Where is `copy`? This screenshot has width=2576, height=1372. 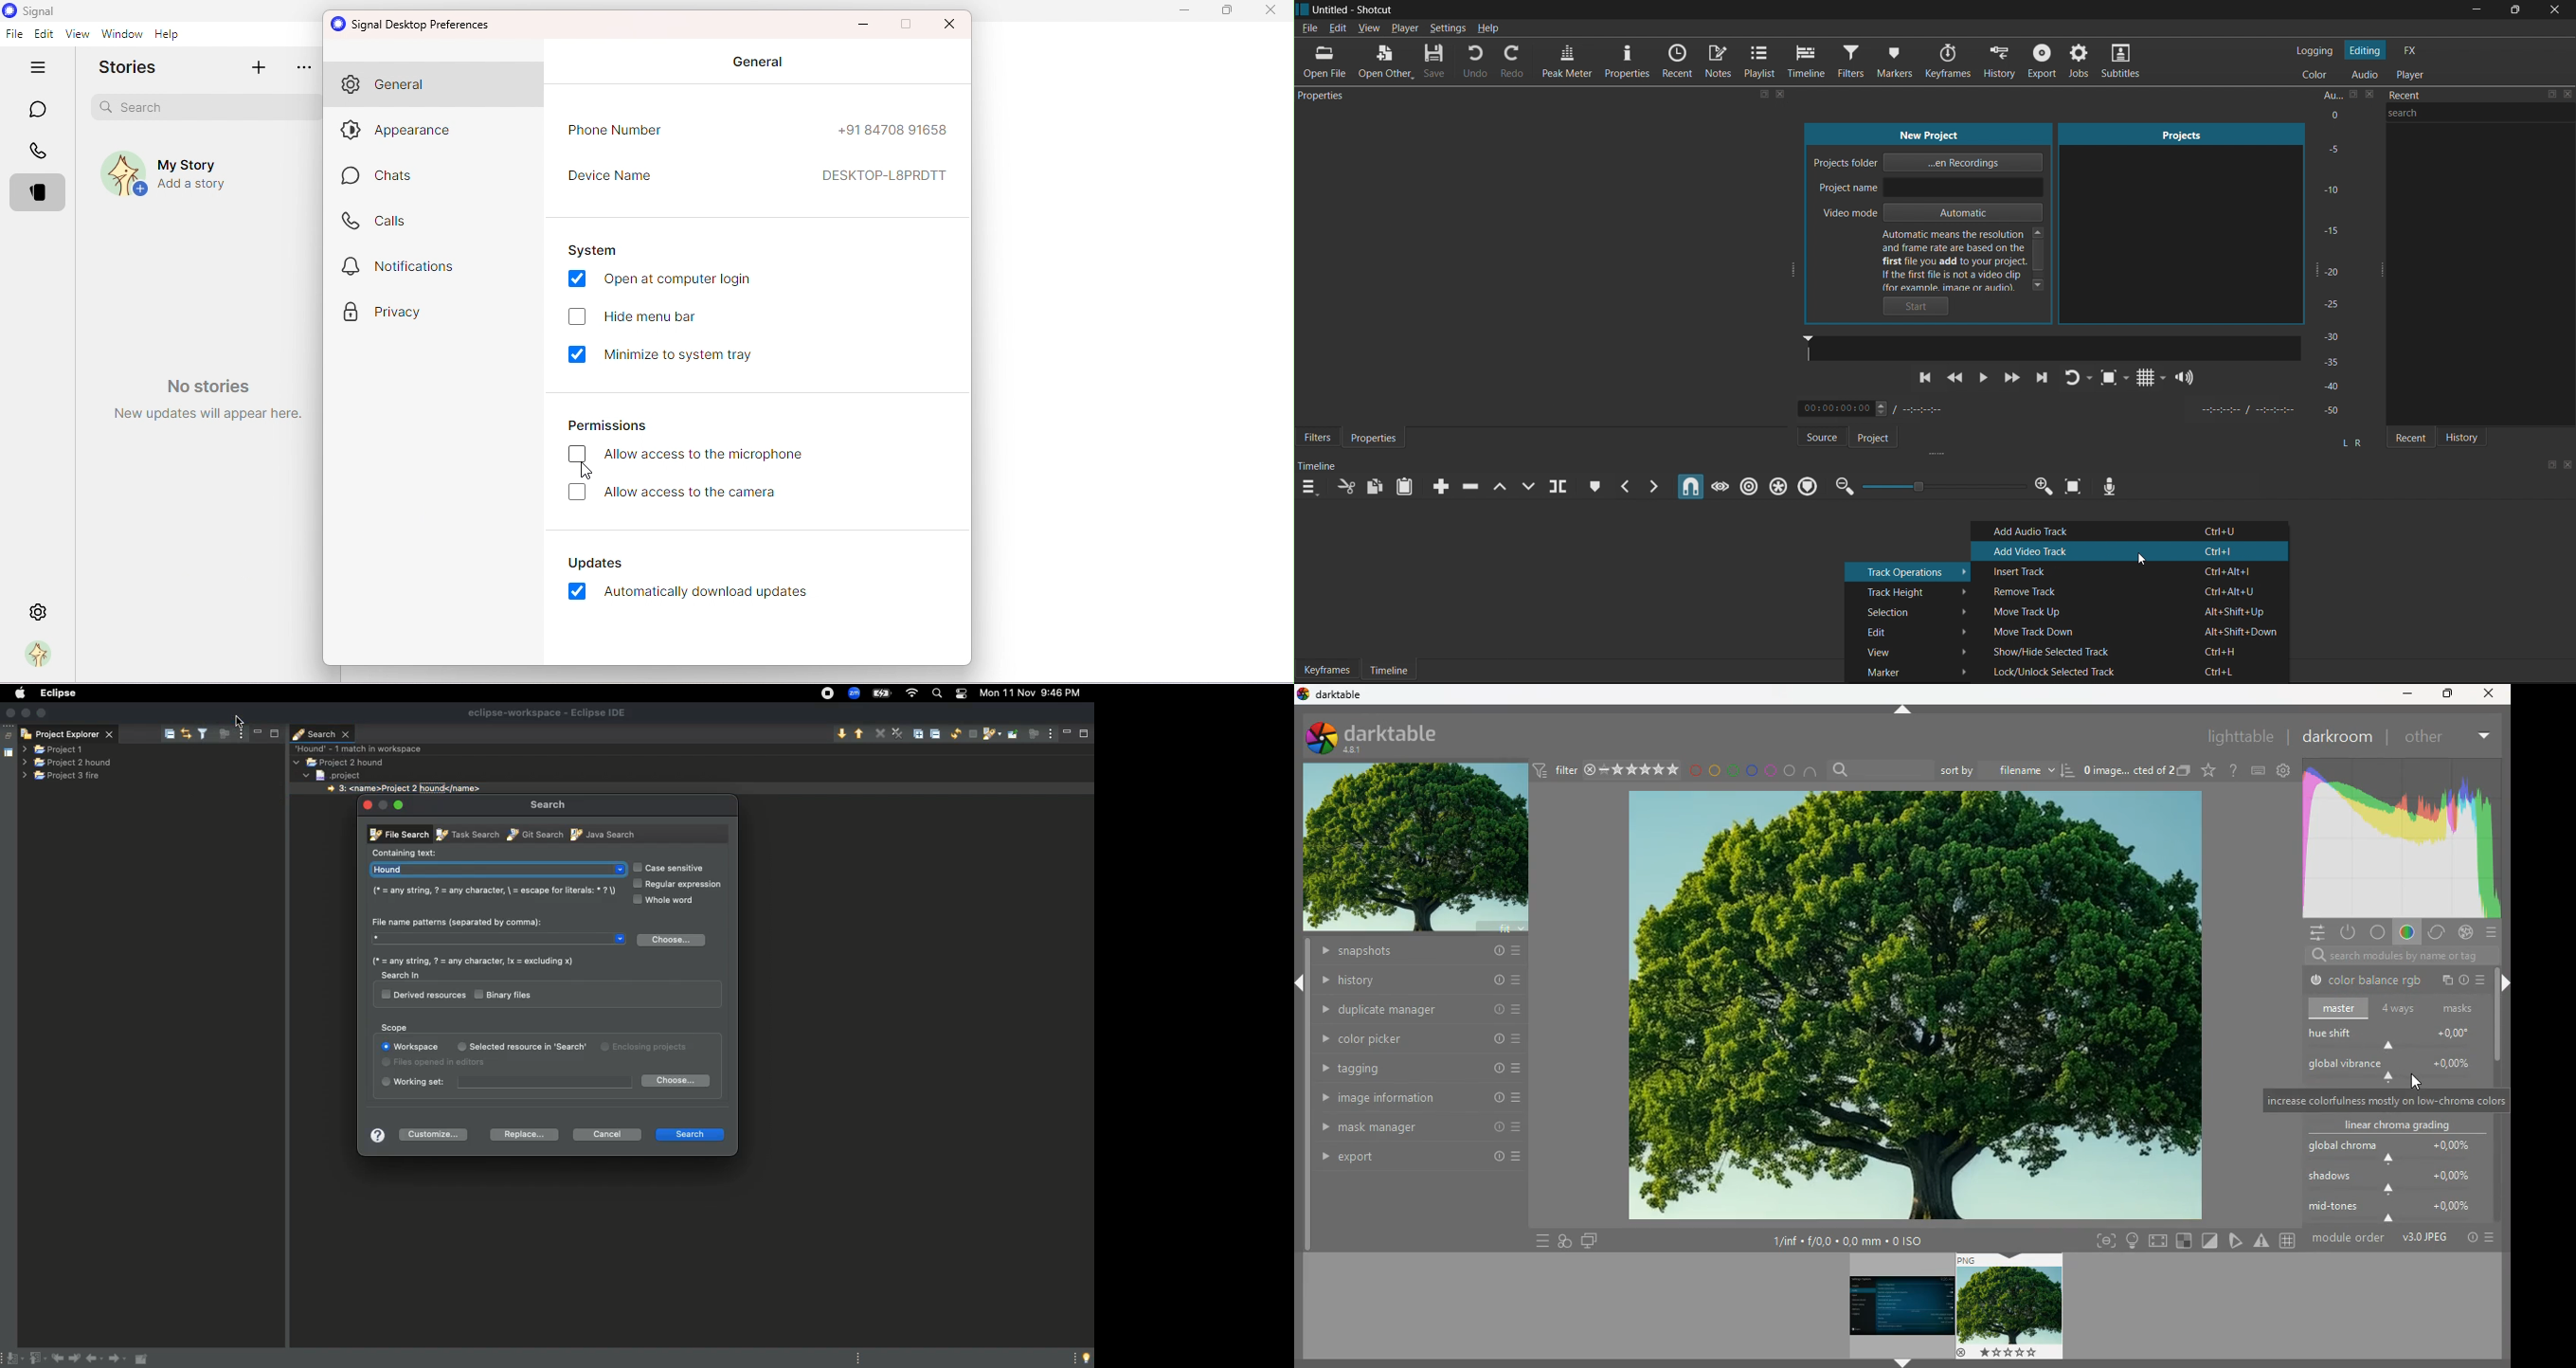
copy is located at coordinates (2448, 981).